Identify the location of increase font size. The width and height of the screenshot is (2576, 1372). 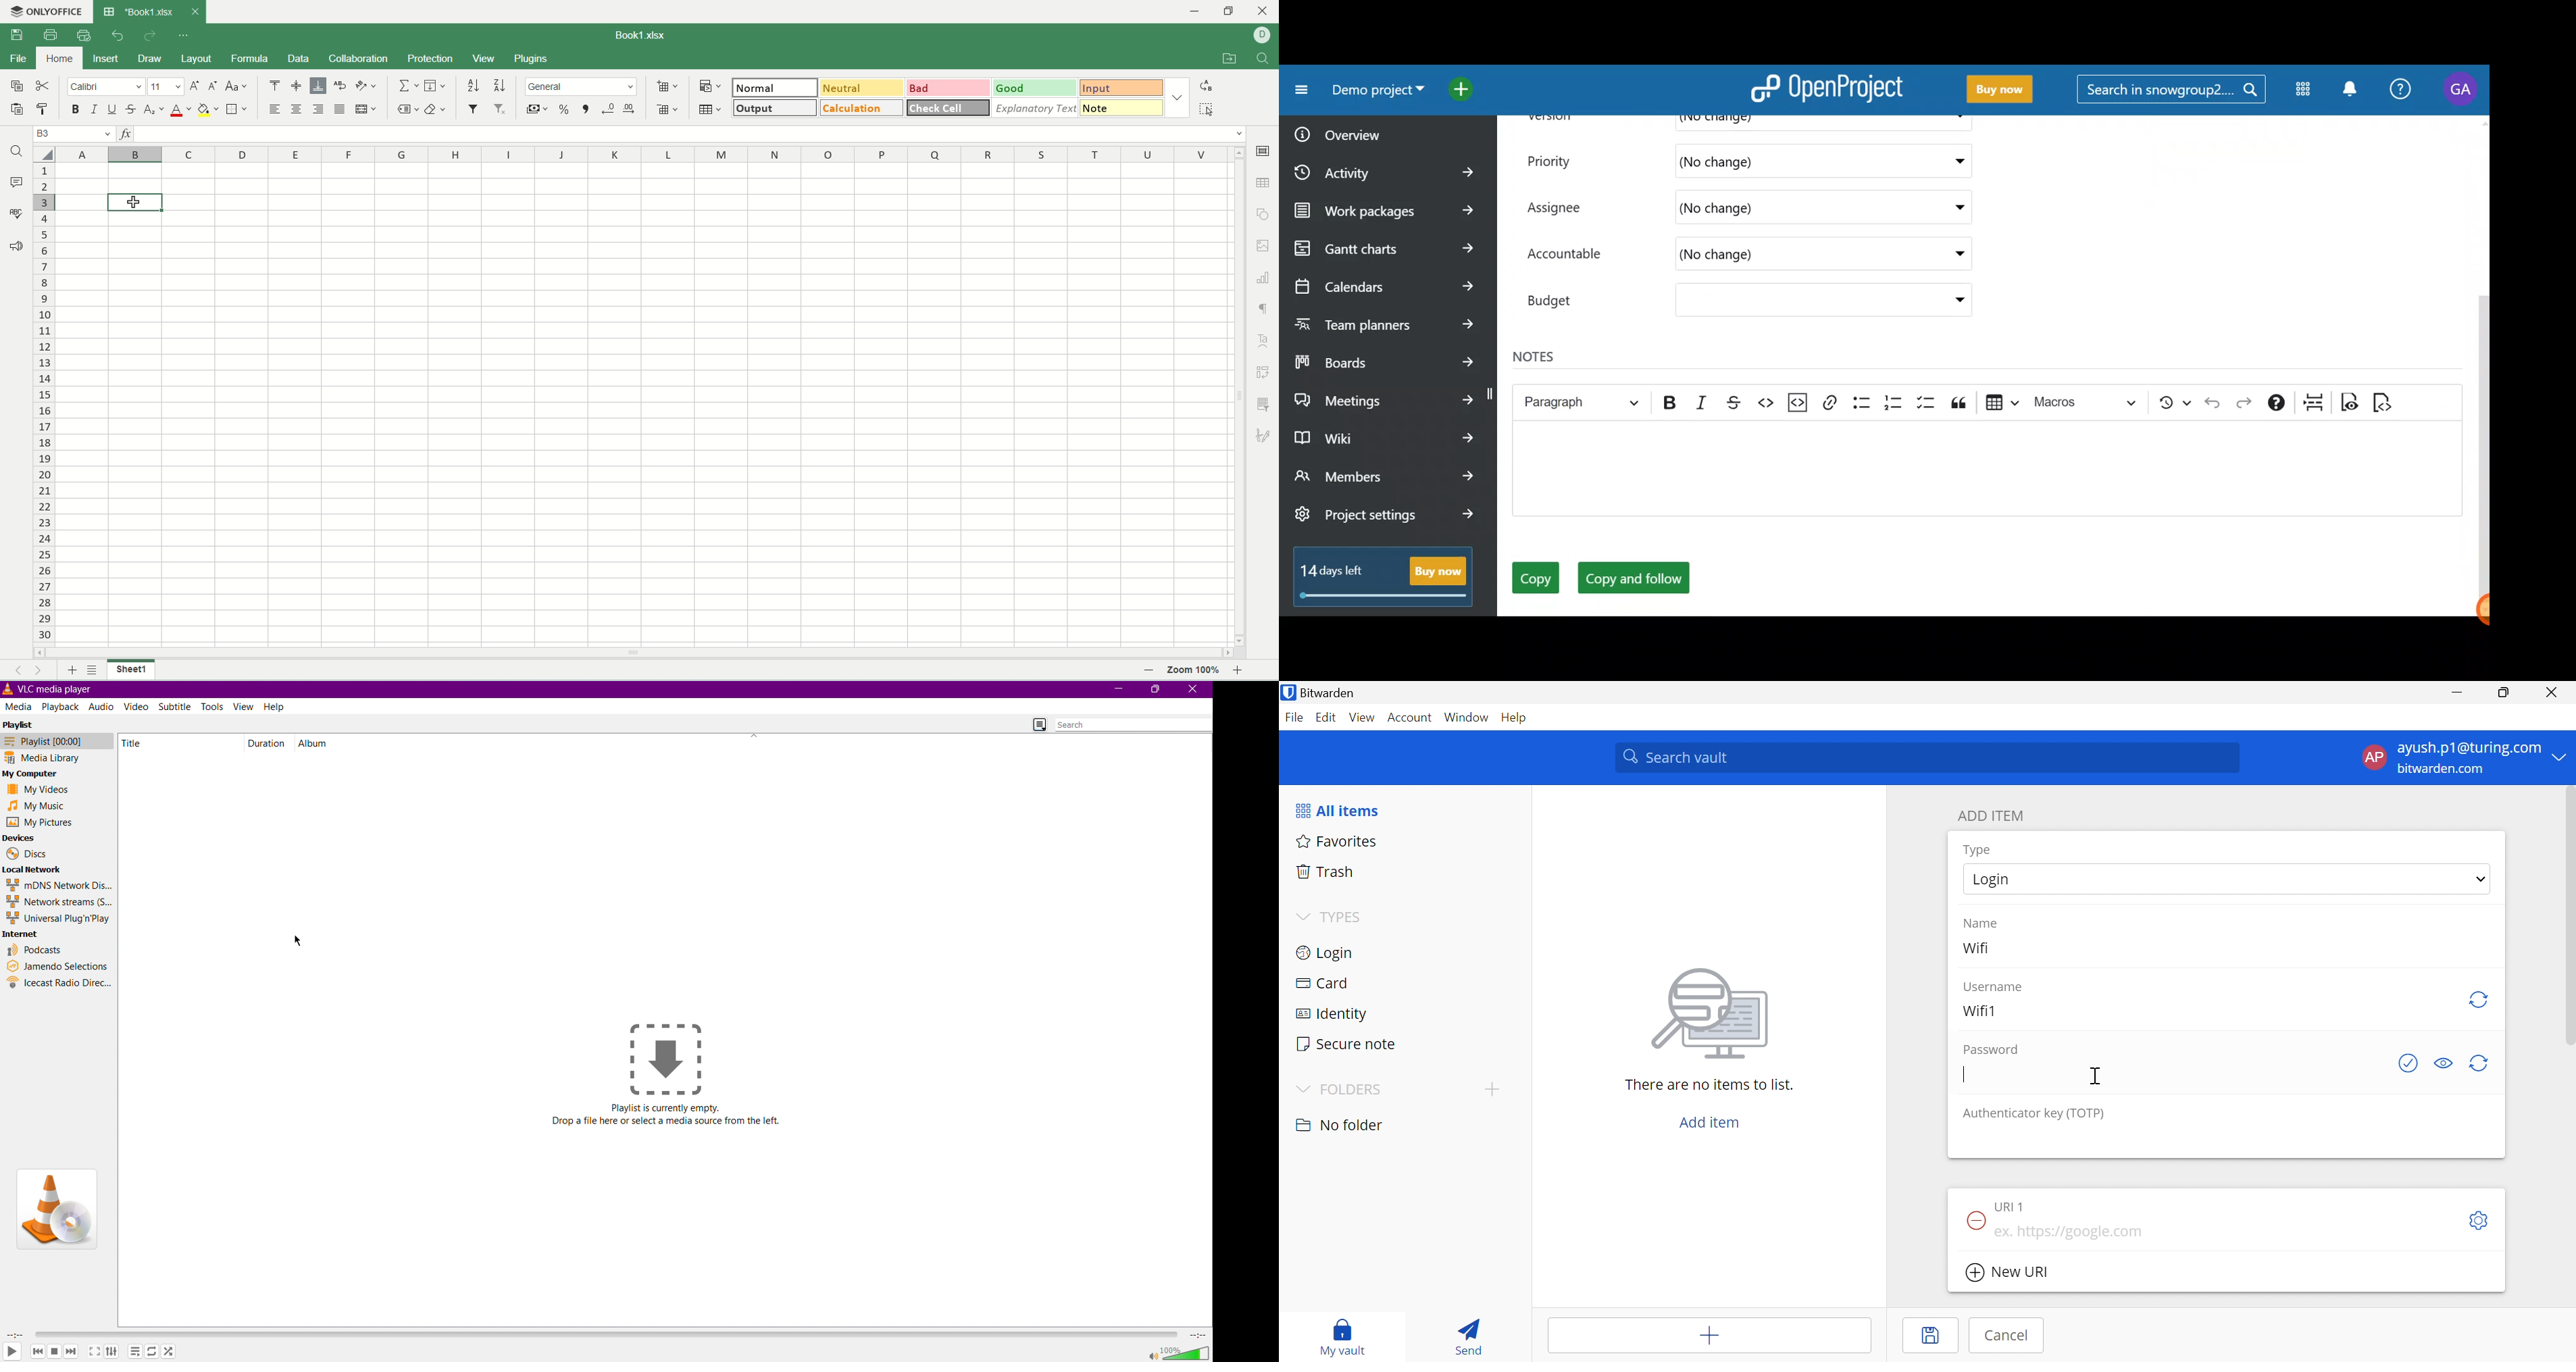
(195, 87).